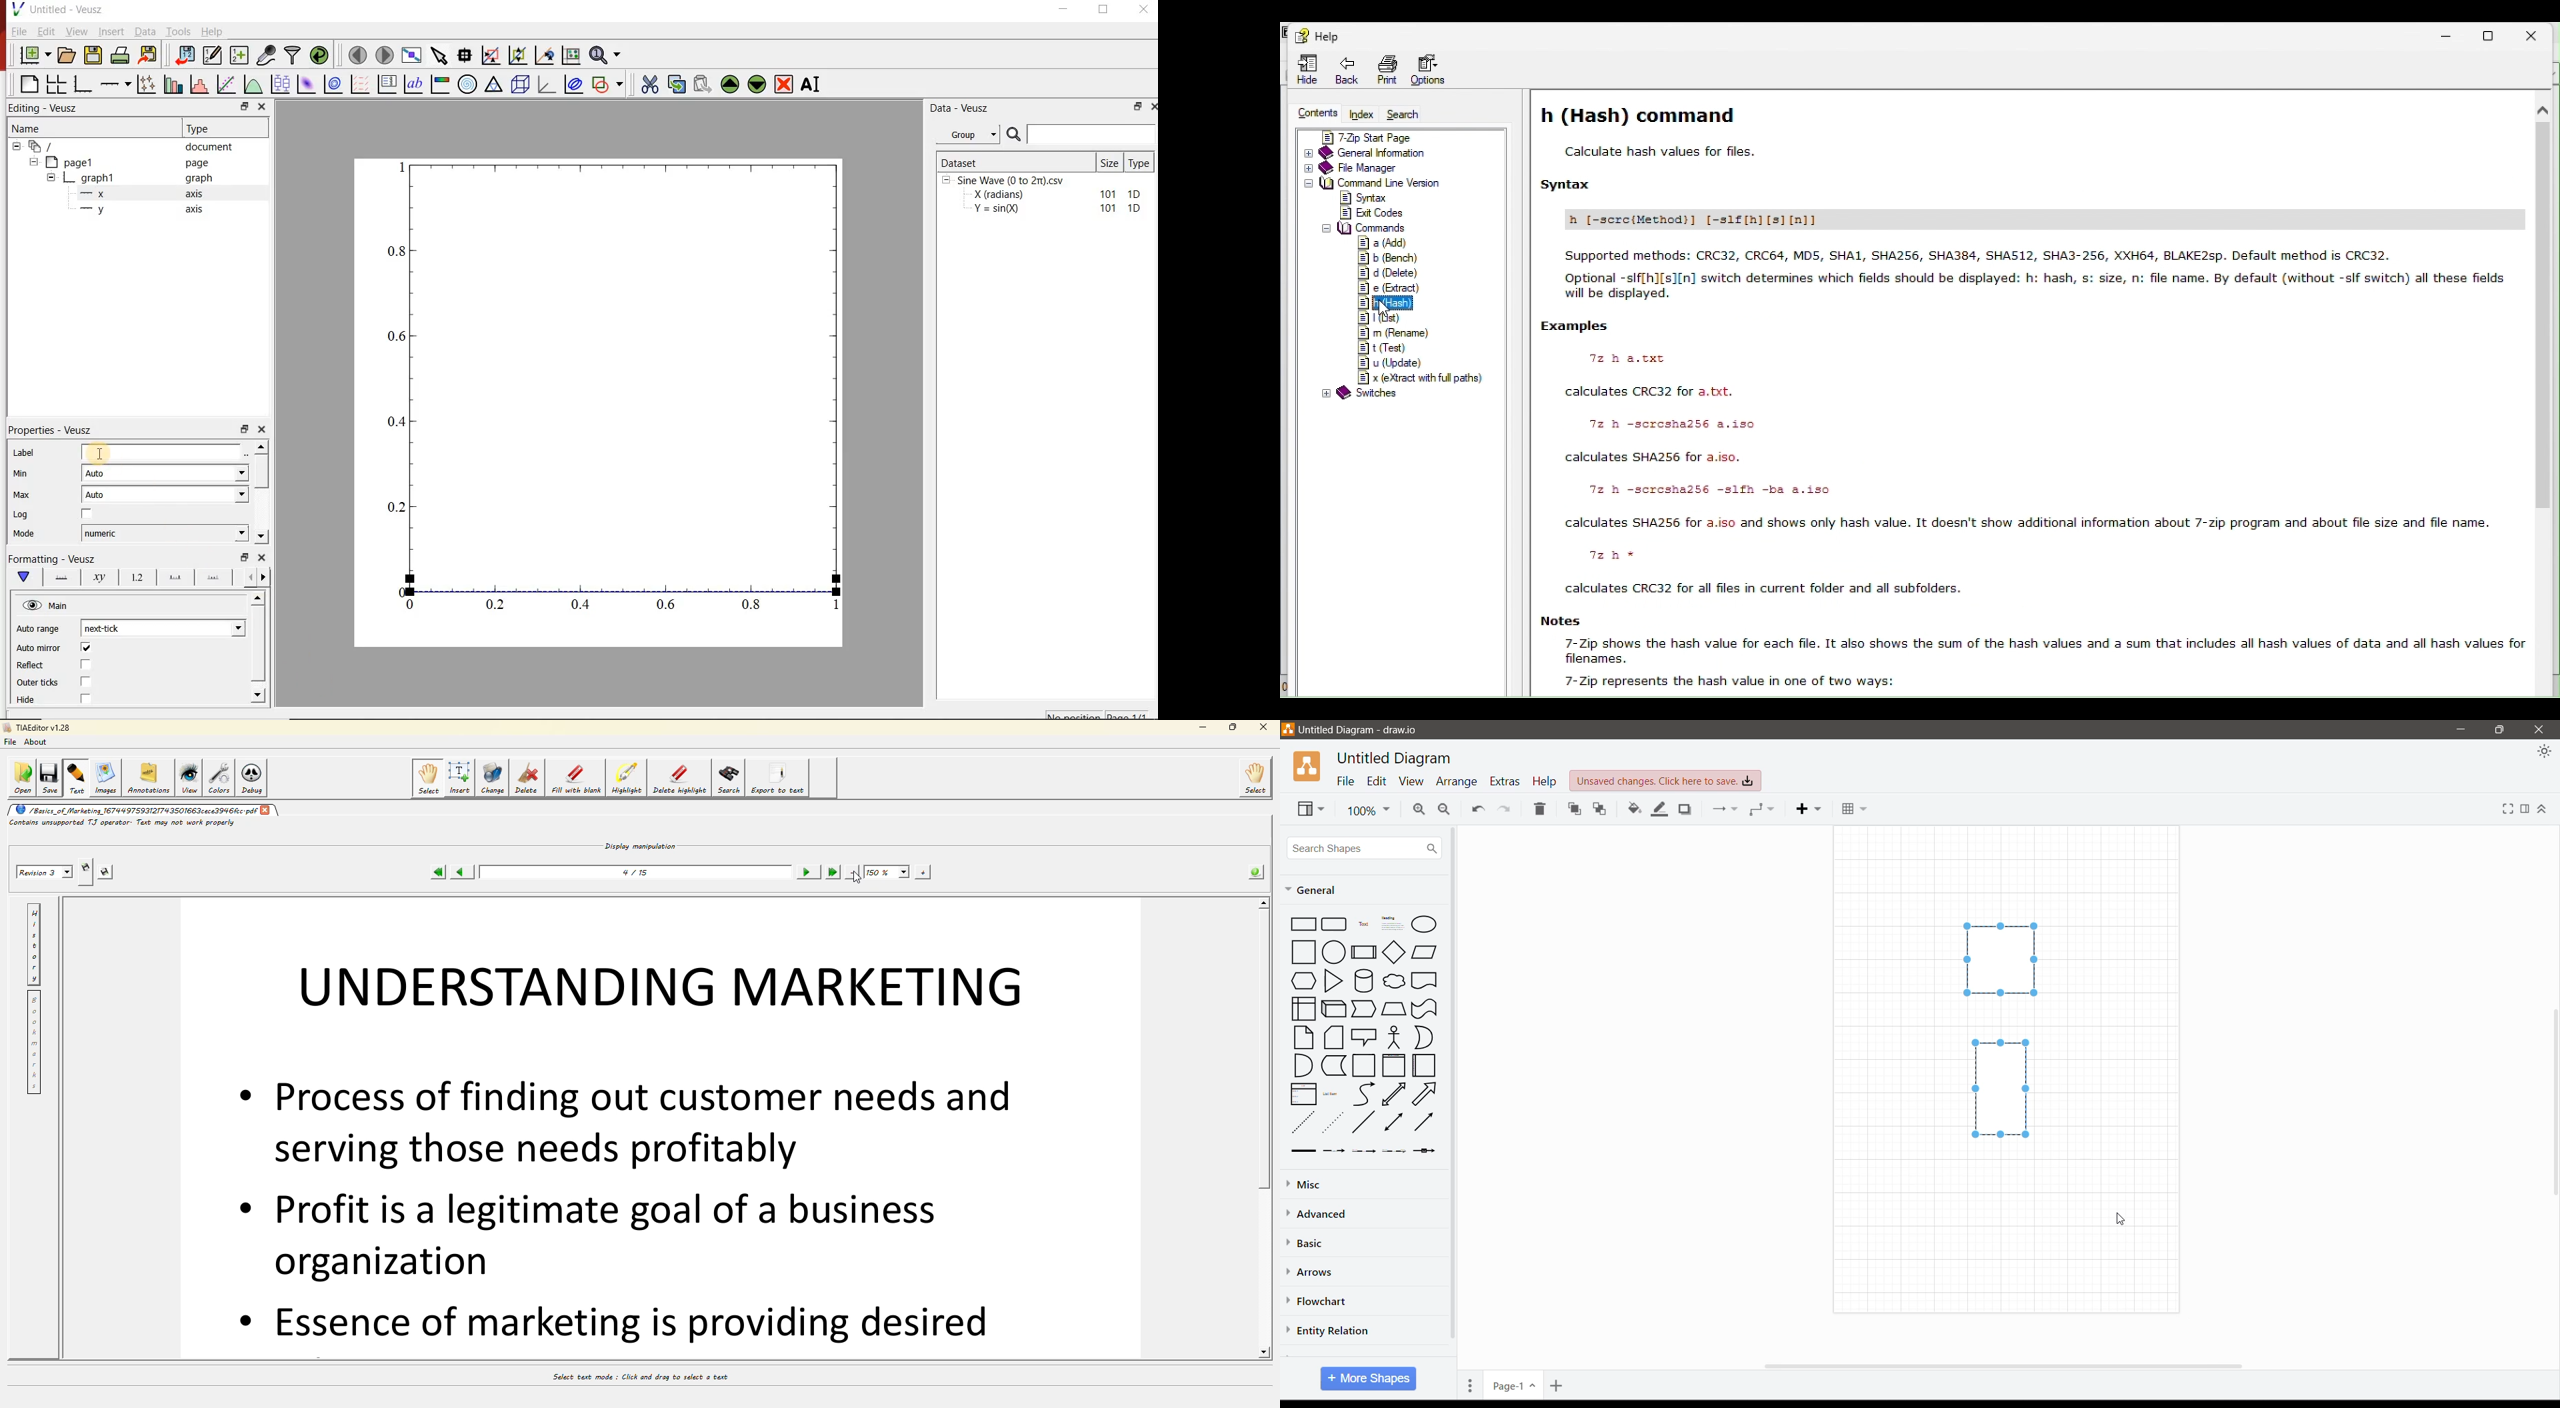  Describe the element at coordinates (1325, 1215) in the screenshot. I see `Advanced` at that location.